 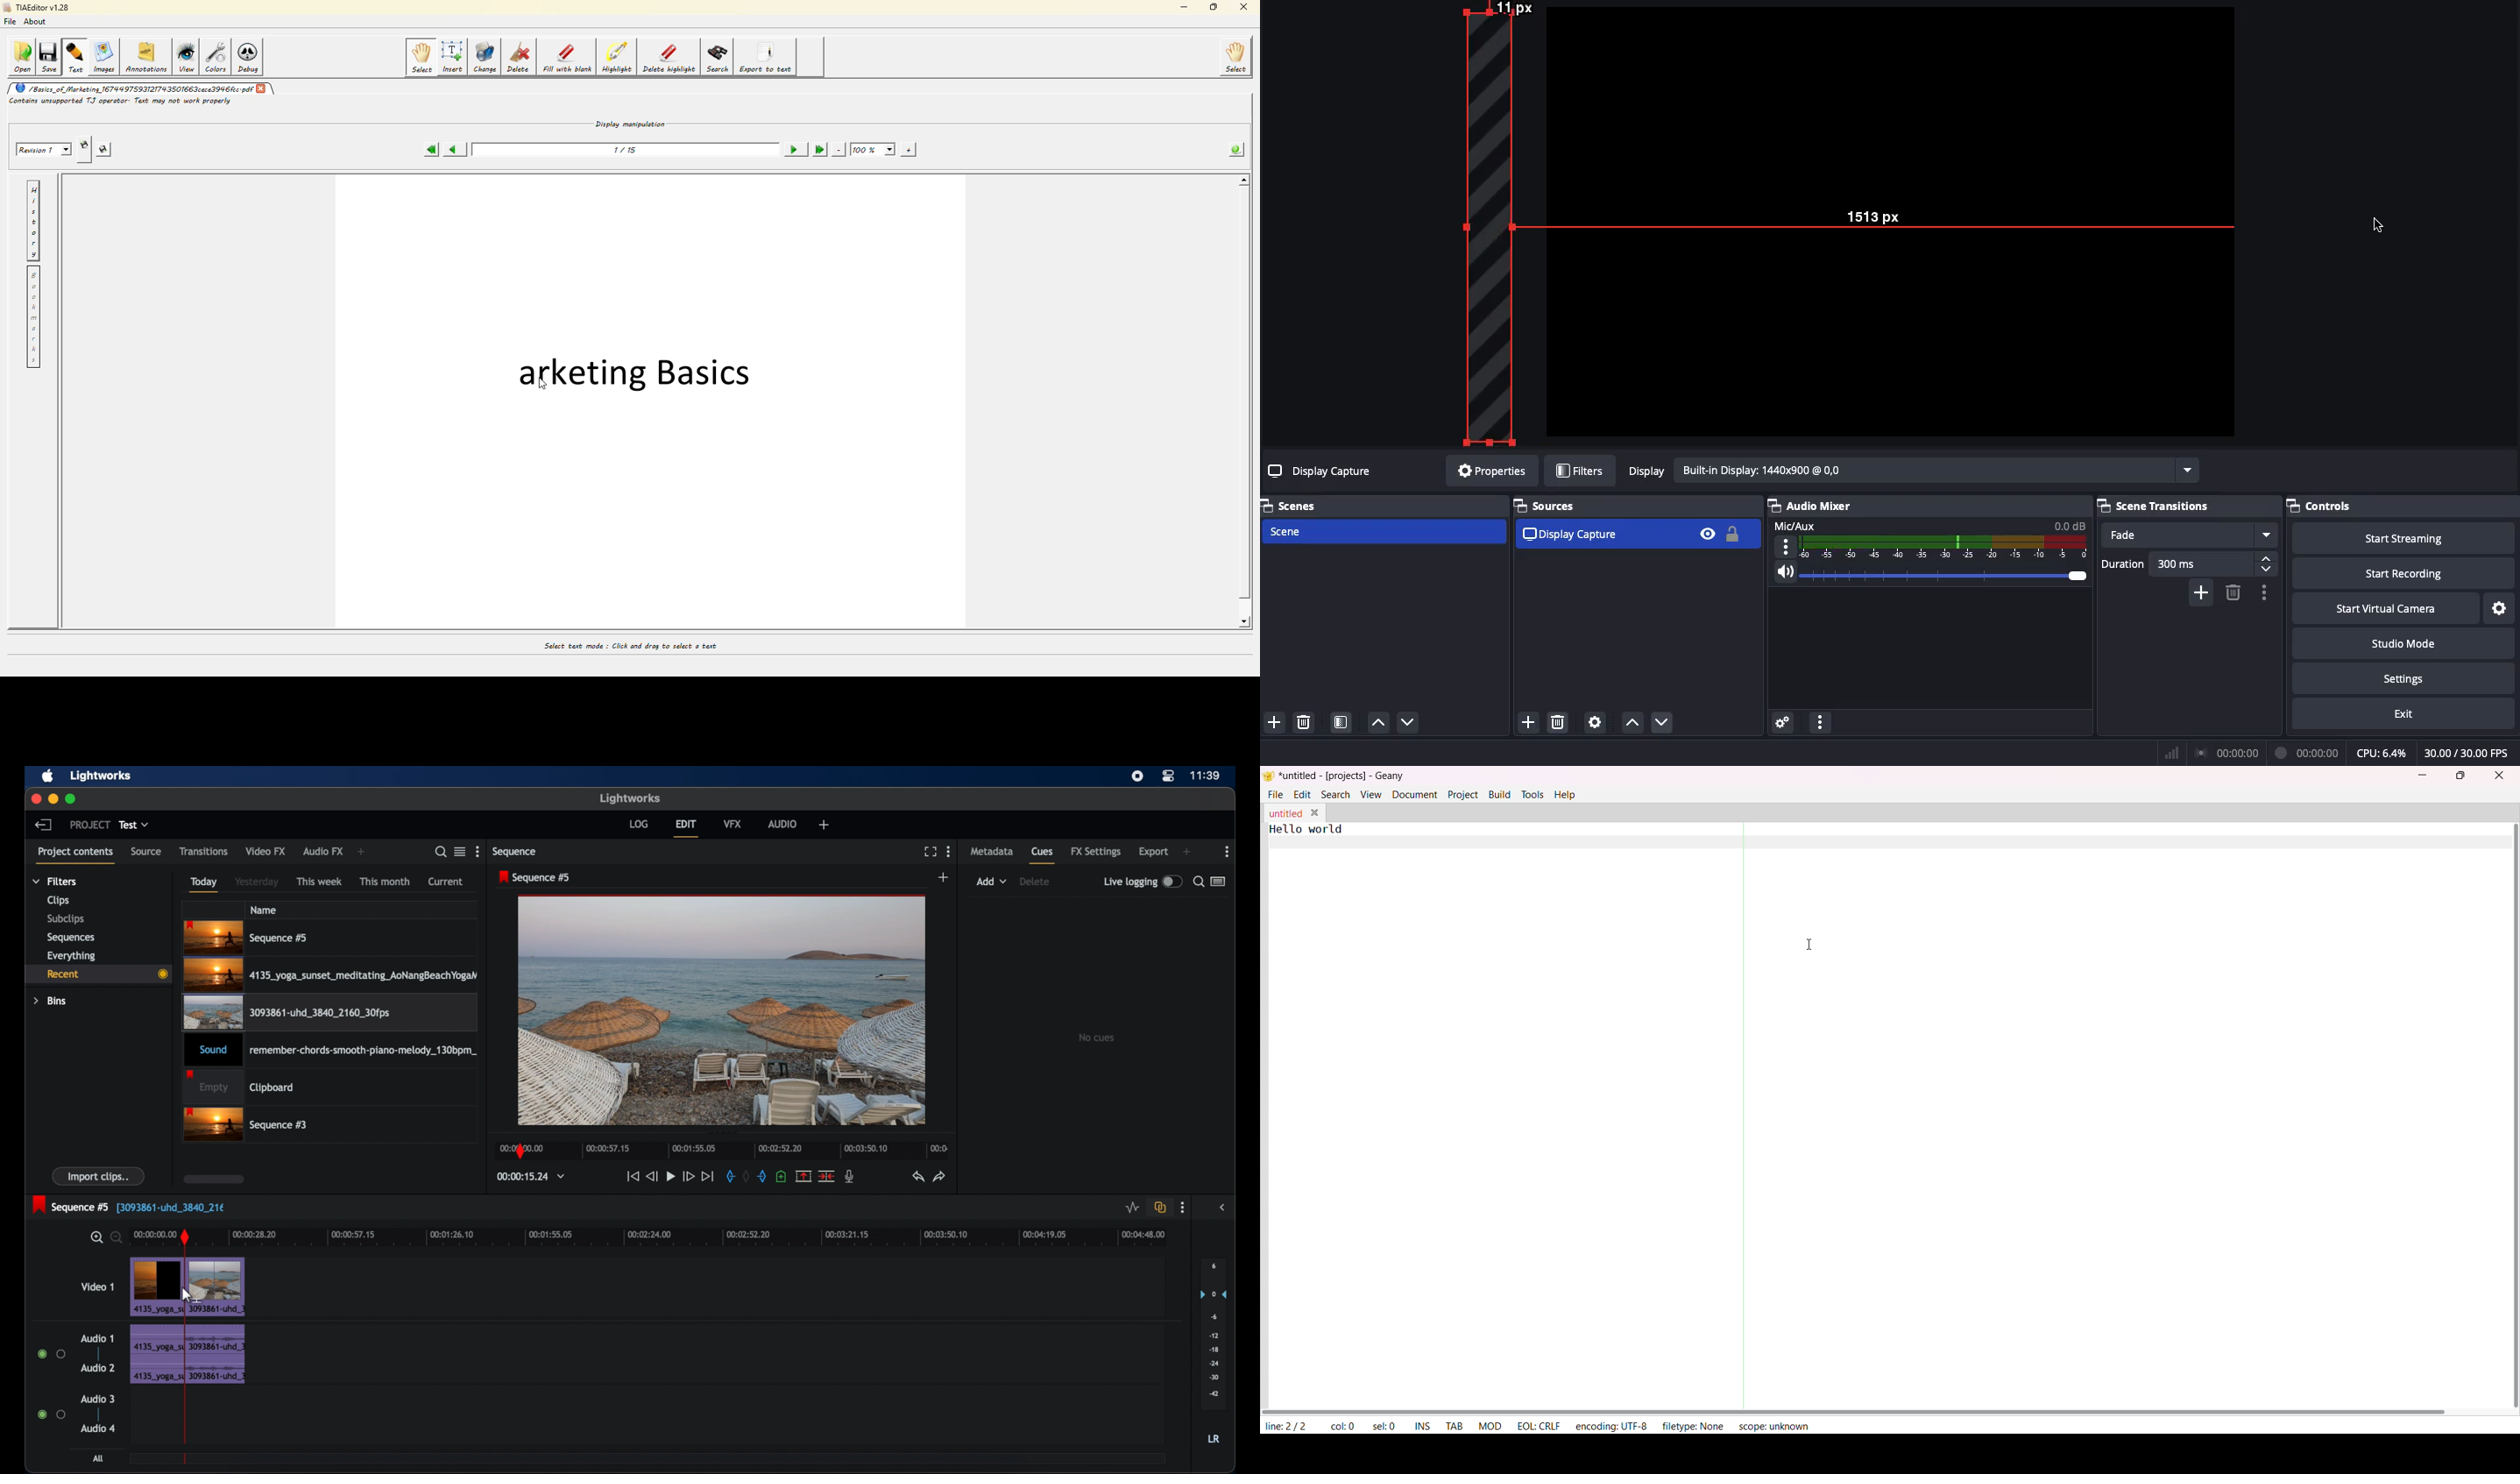 I want to click on TIAEDITOR v1.28, so click(x=36, y=9).